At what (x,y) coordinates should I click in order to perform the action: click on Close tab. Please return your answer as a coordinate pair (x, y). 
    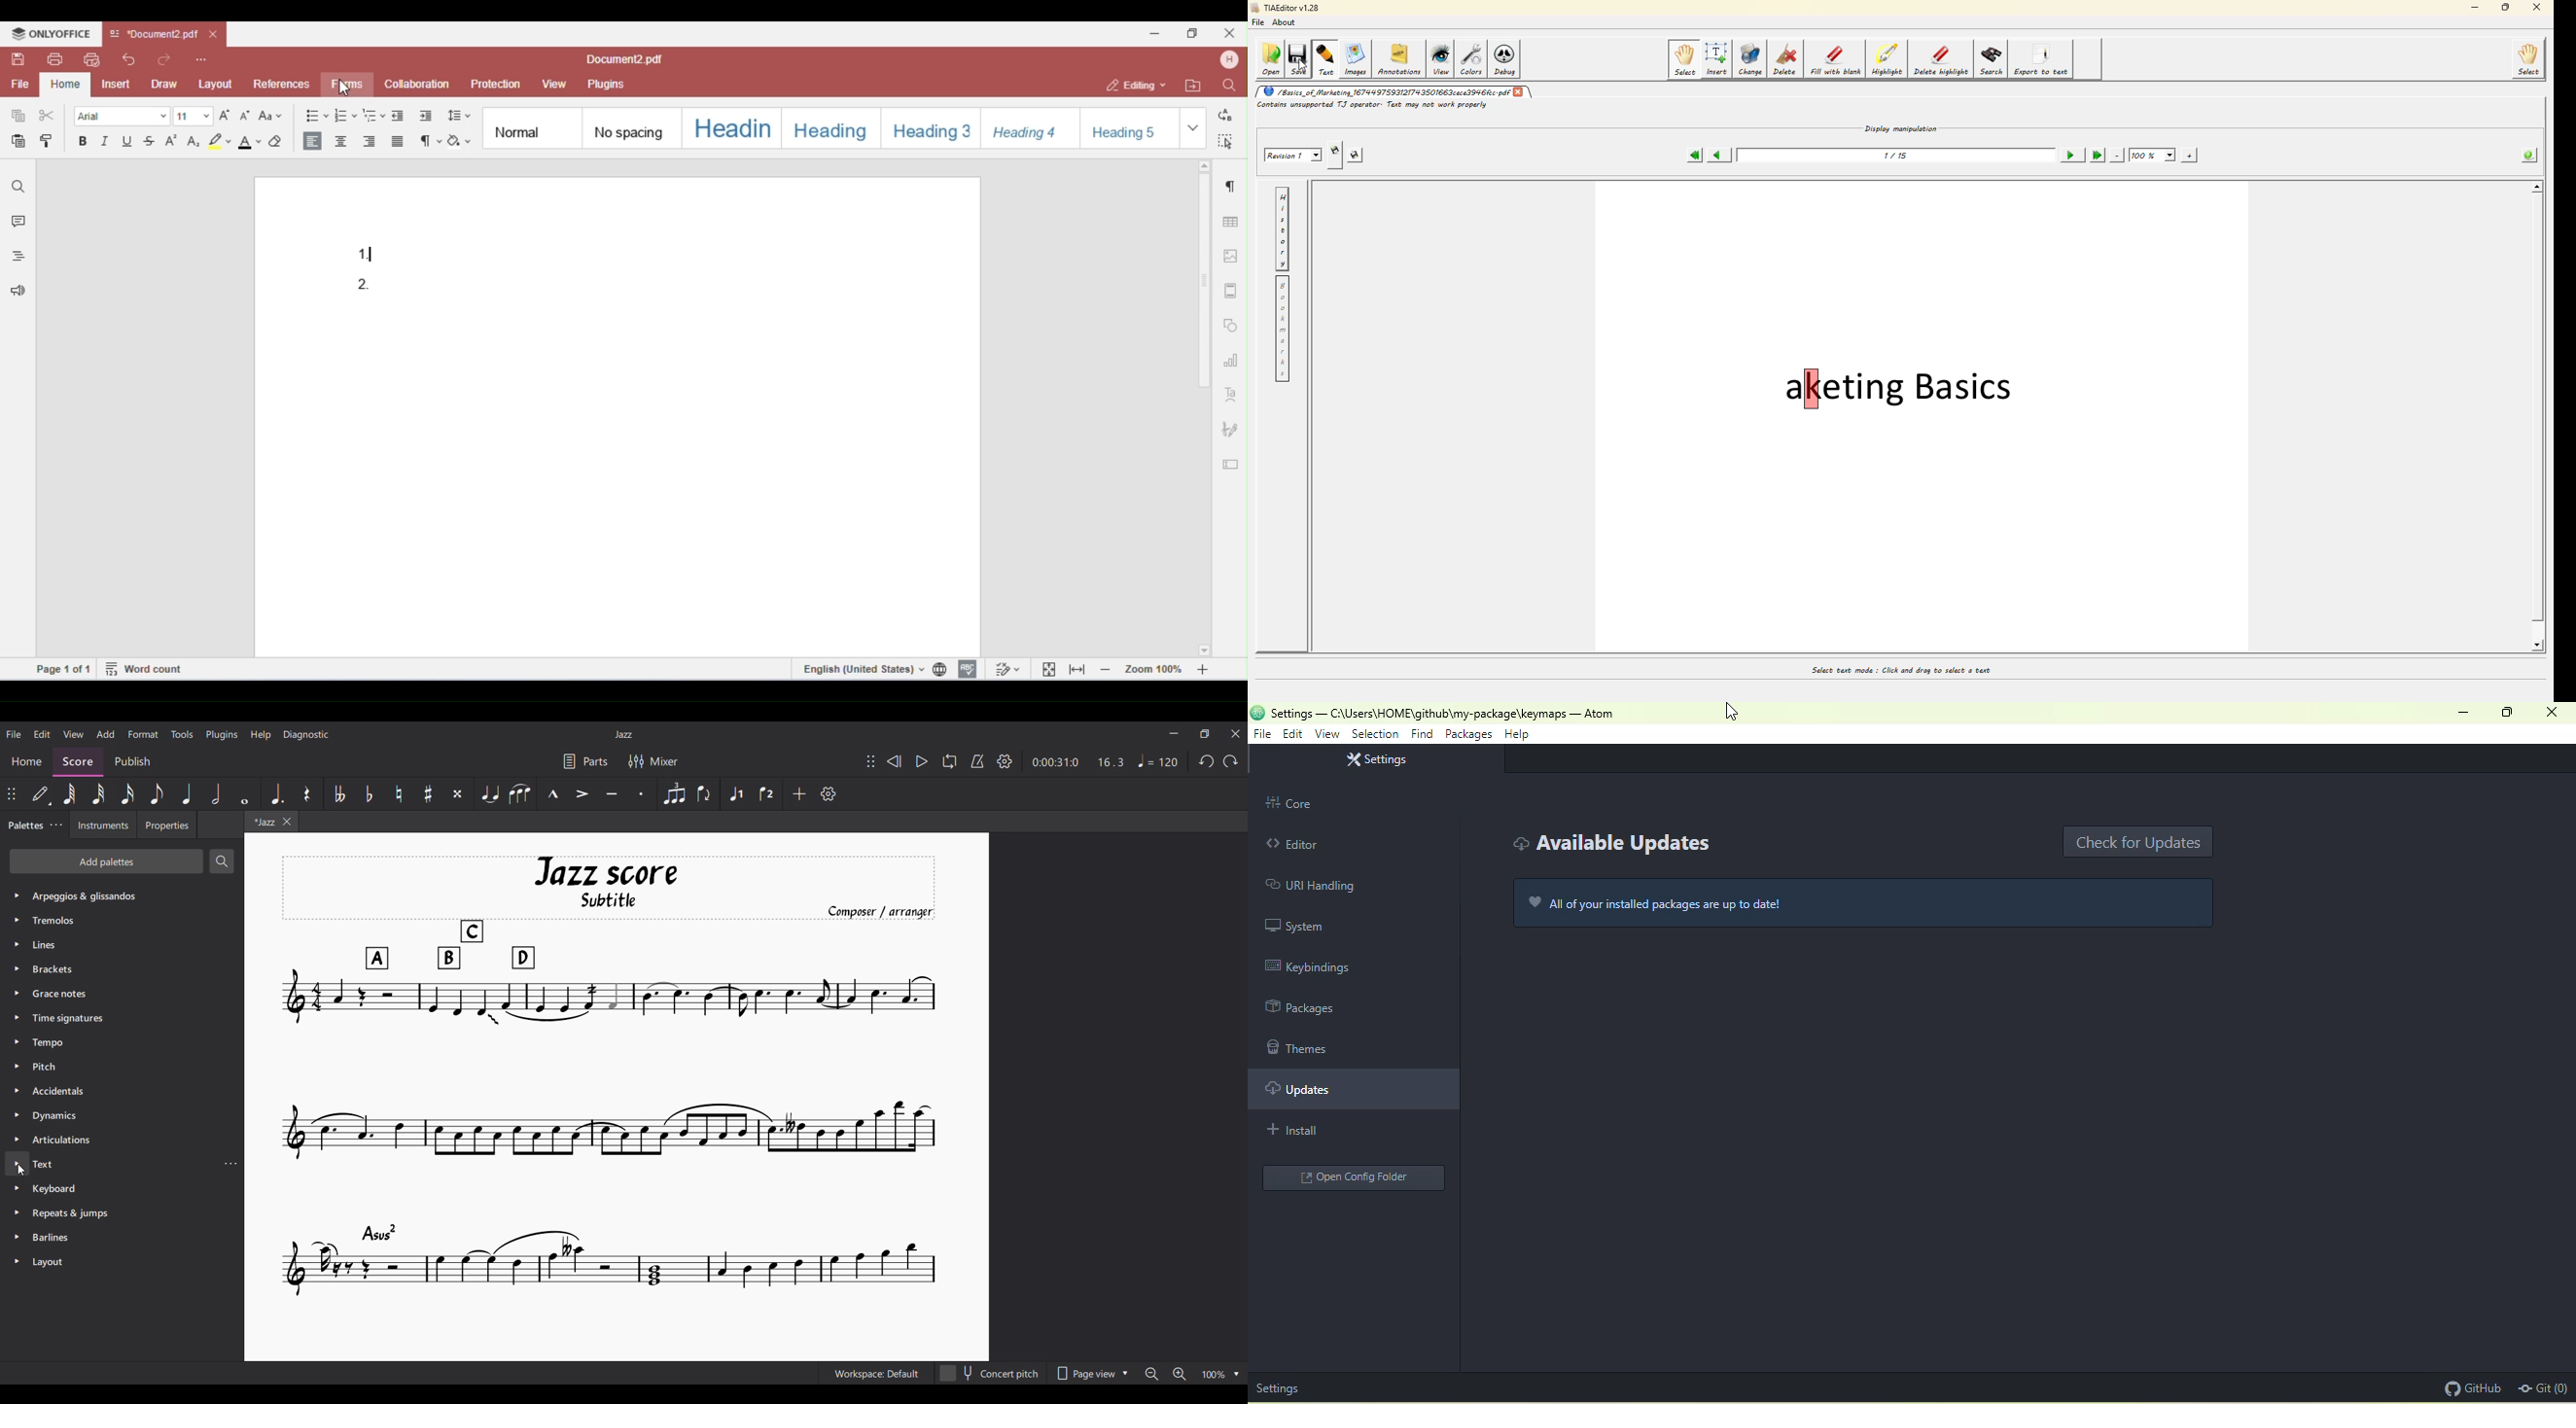
    Looking at the image, I should click on (287, 822).